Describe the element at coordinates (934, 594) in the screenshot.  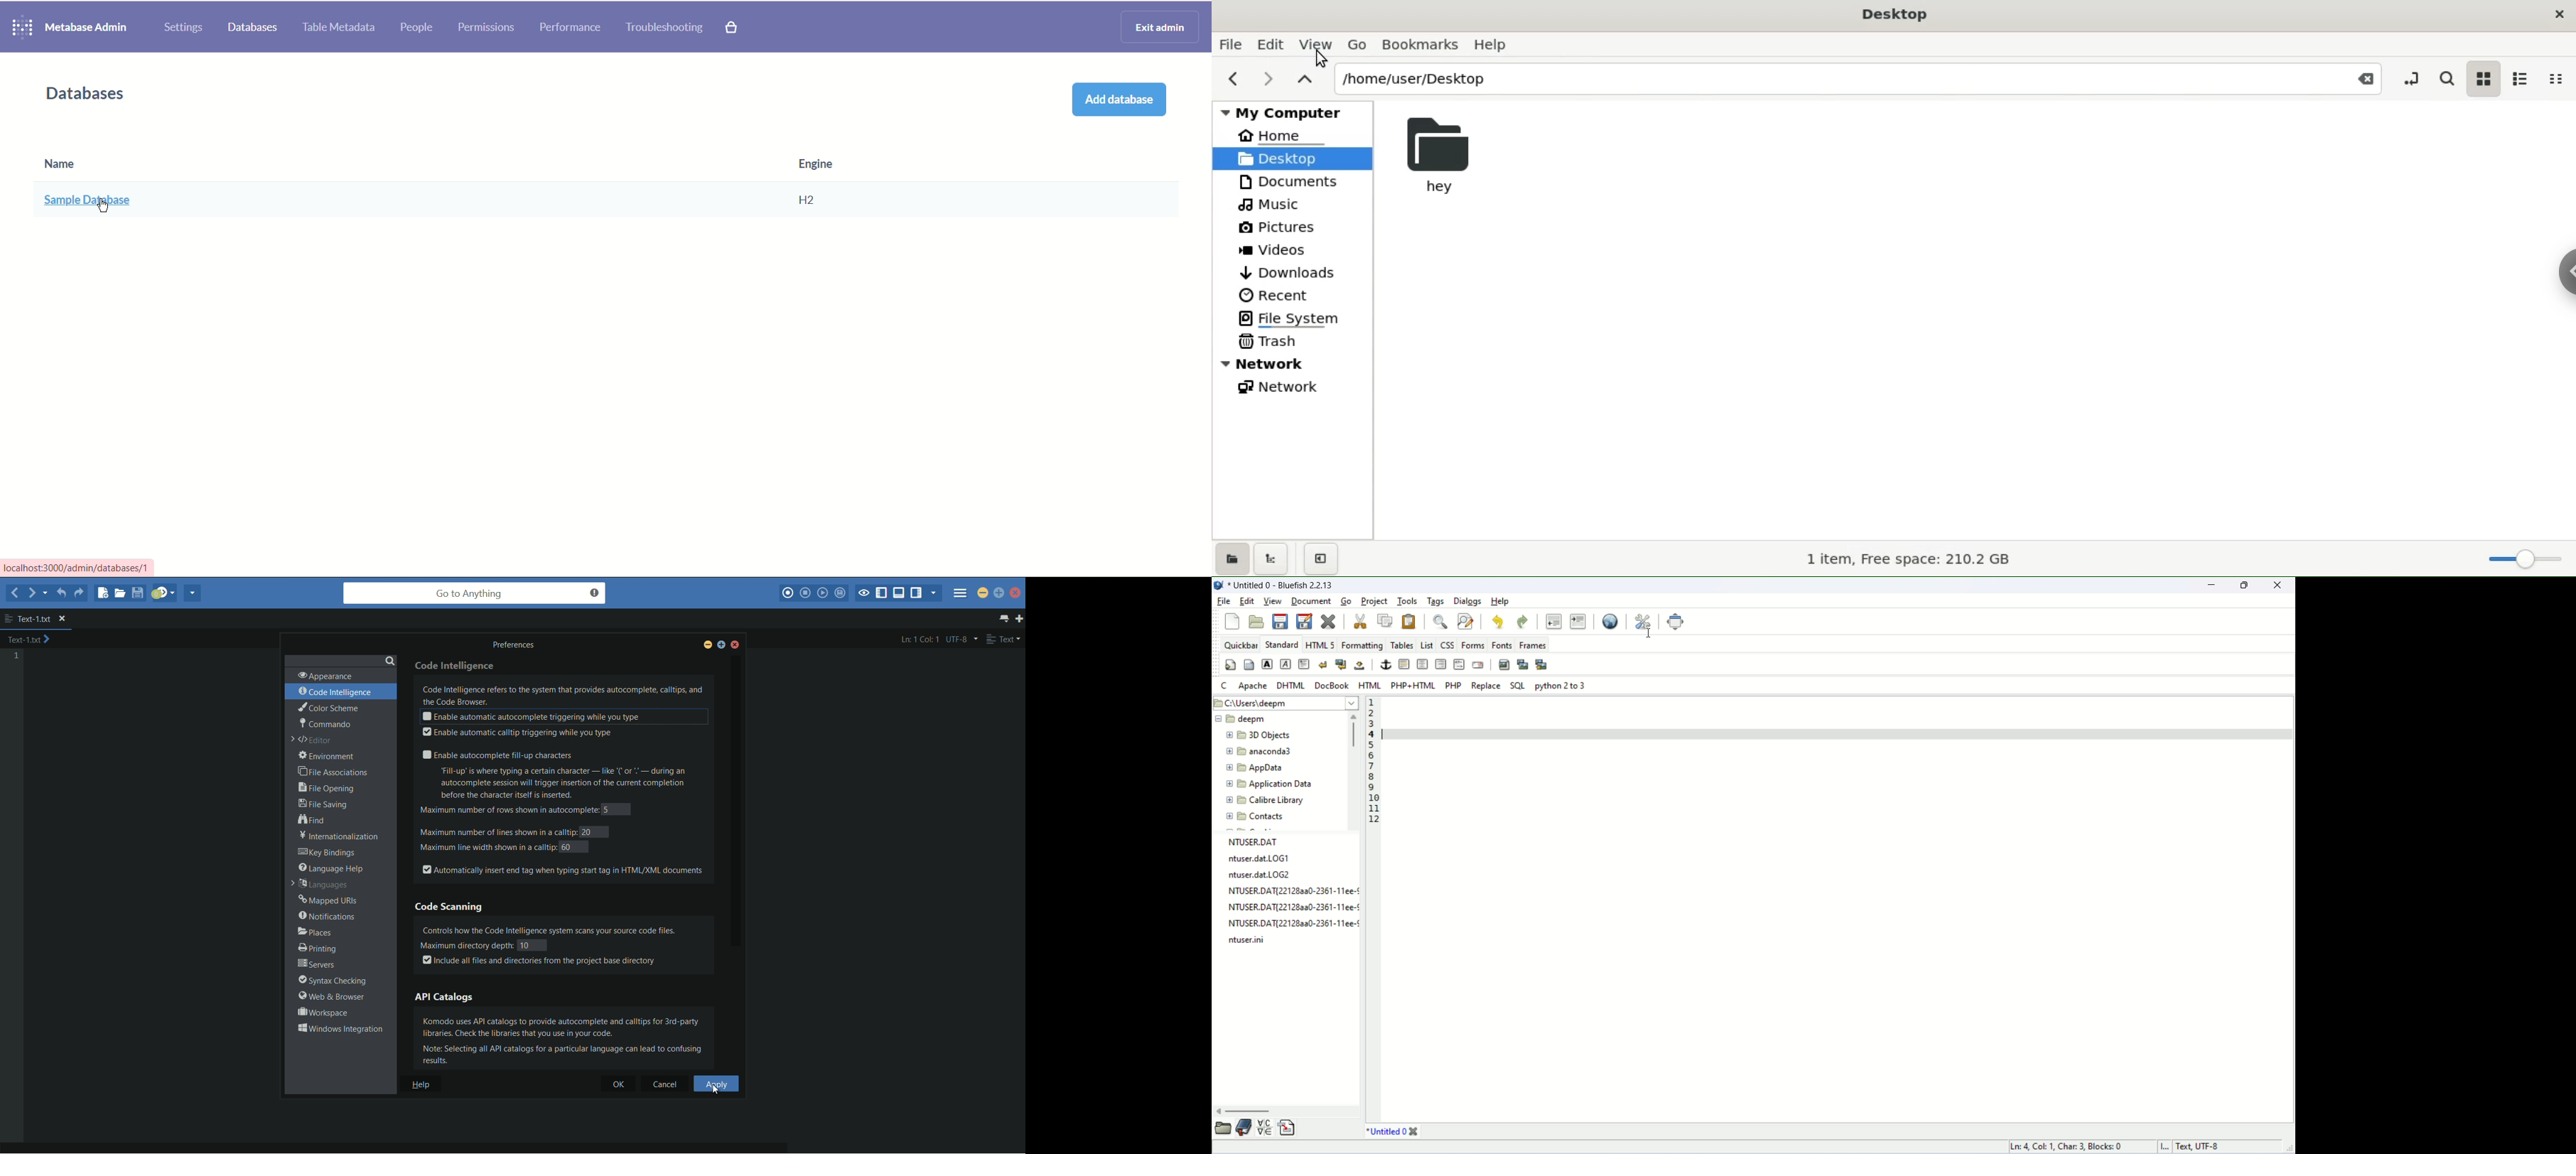
I see `show specific sidebar/tabs` at that location.